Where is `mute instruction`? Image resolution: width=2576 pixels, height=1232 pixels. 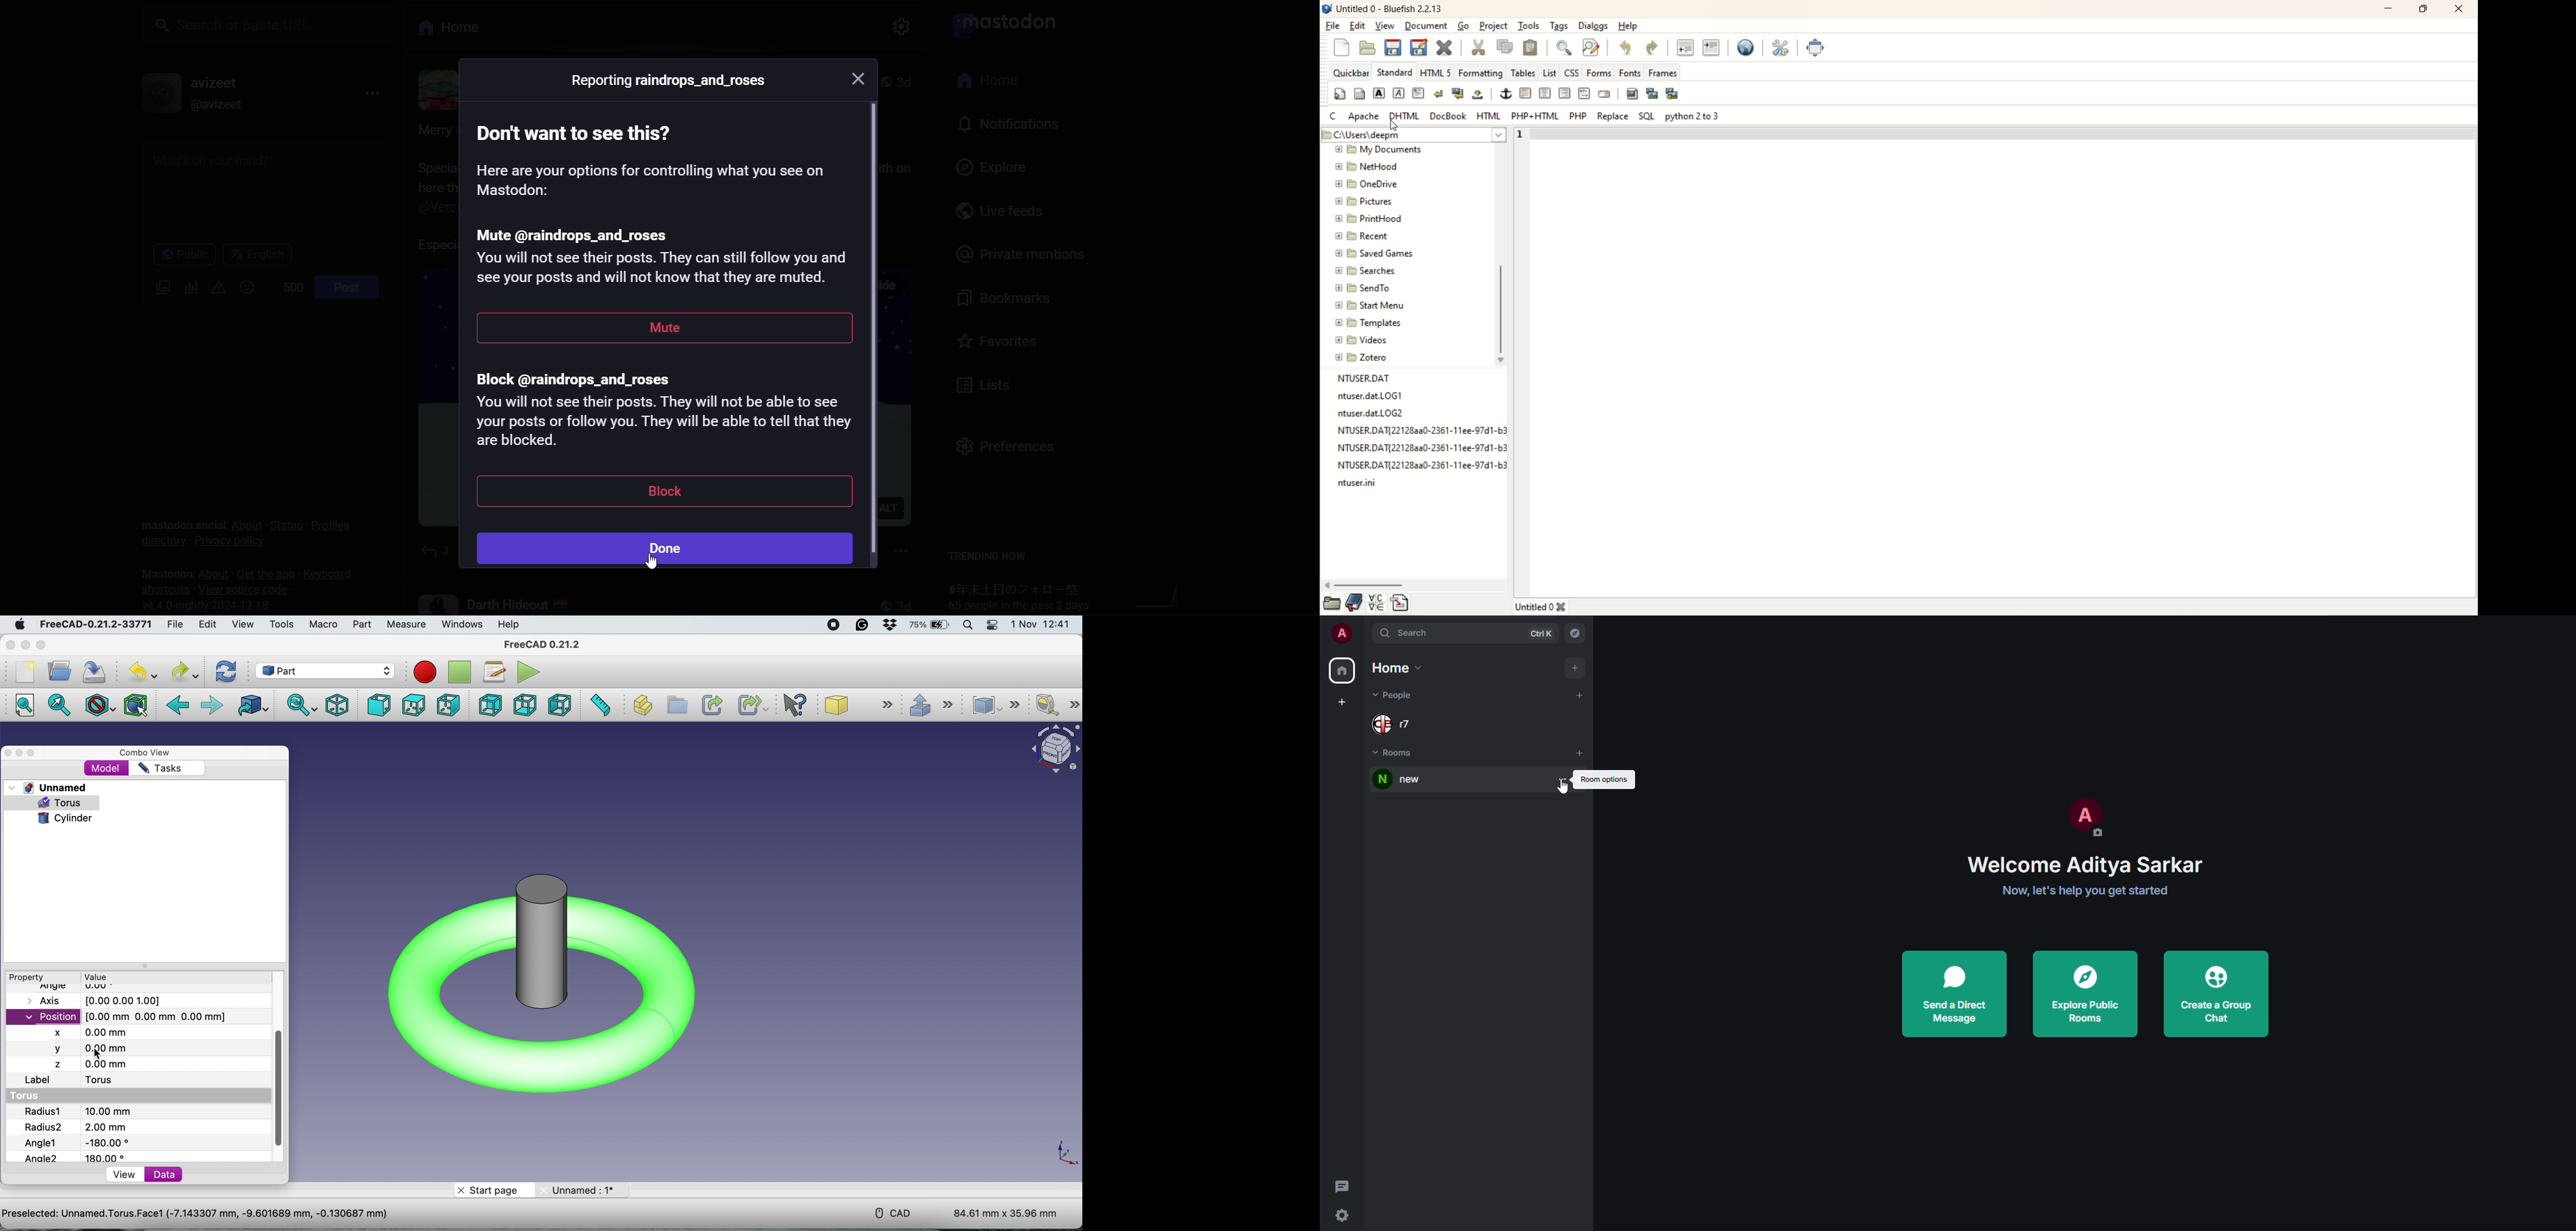 mute instruction is located at coordinates (660, 206).